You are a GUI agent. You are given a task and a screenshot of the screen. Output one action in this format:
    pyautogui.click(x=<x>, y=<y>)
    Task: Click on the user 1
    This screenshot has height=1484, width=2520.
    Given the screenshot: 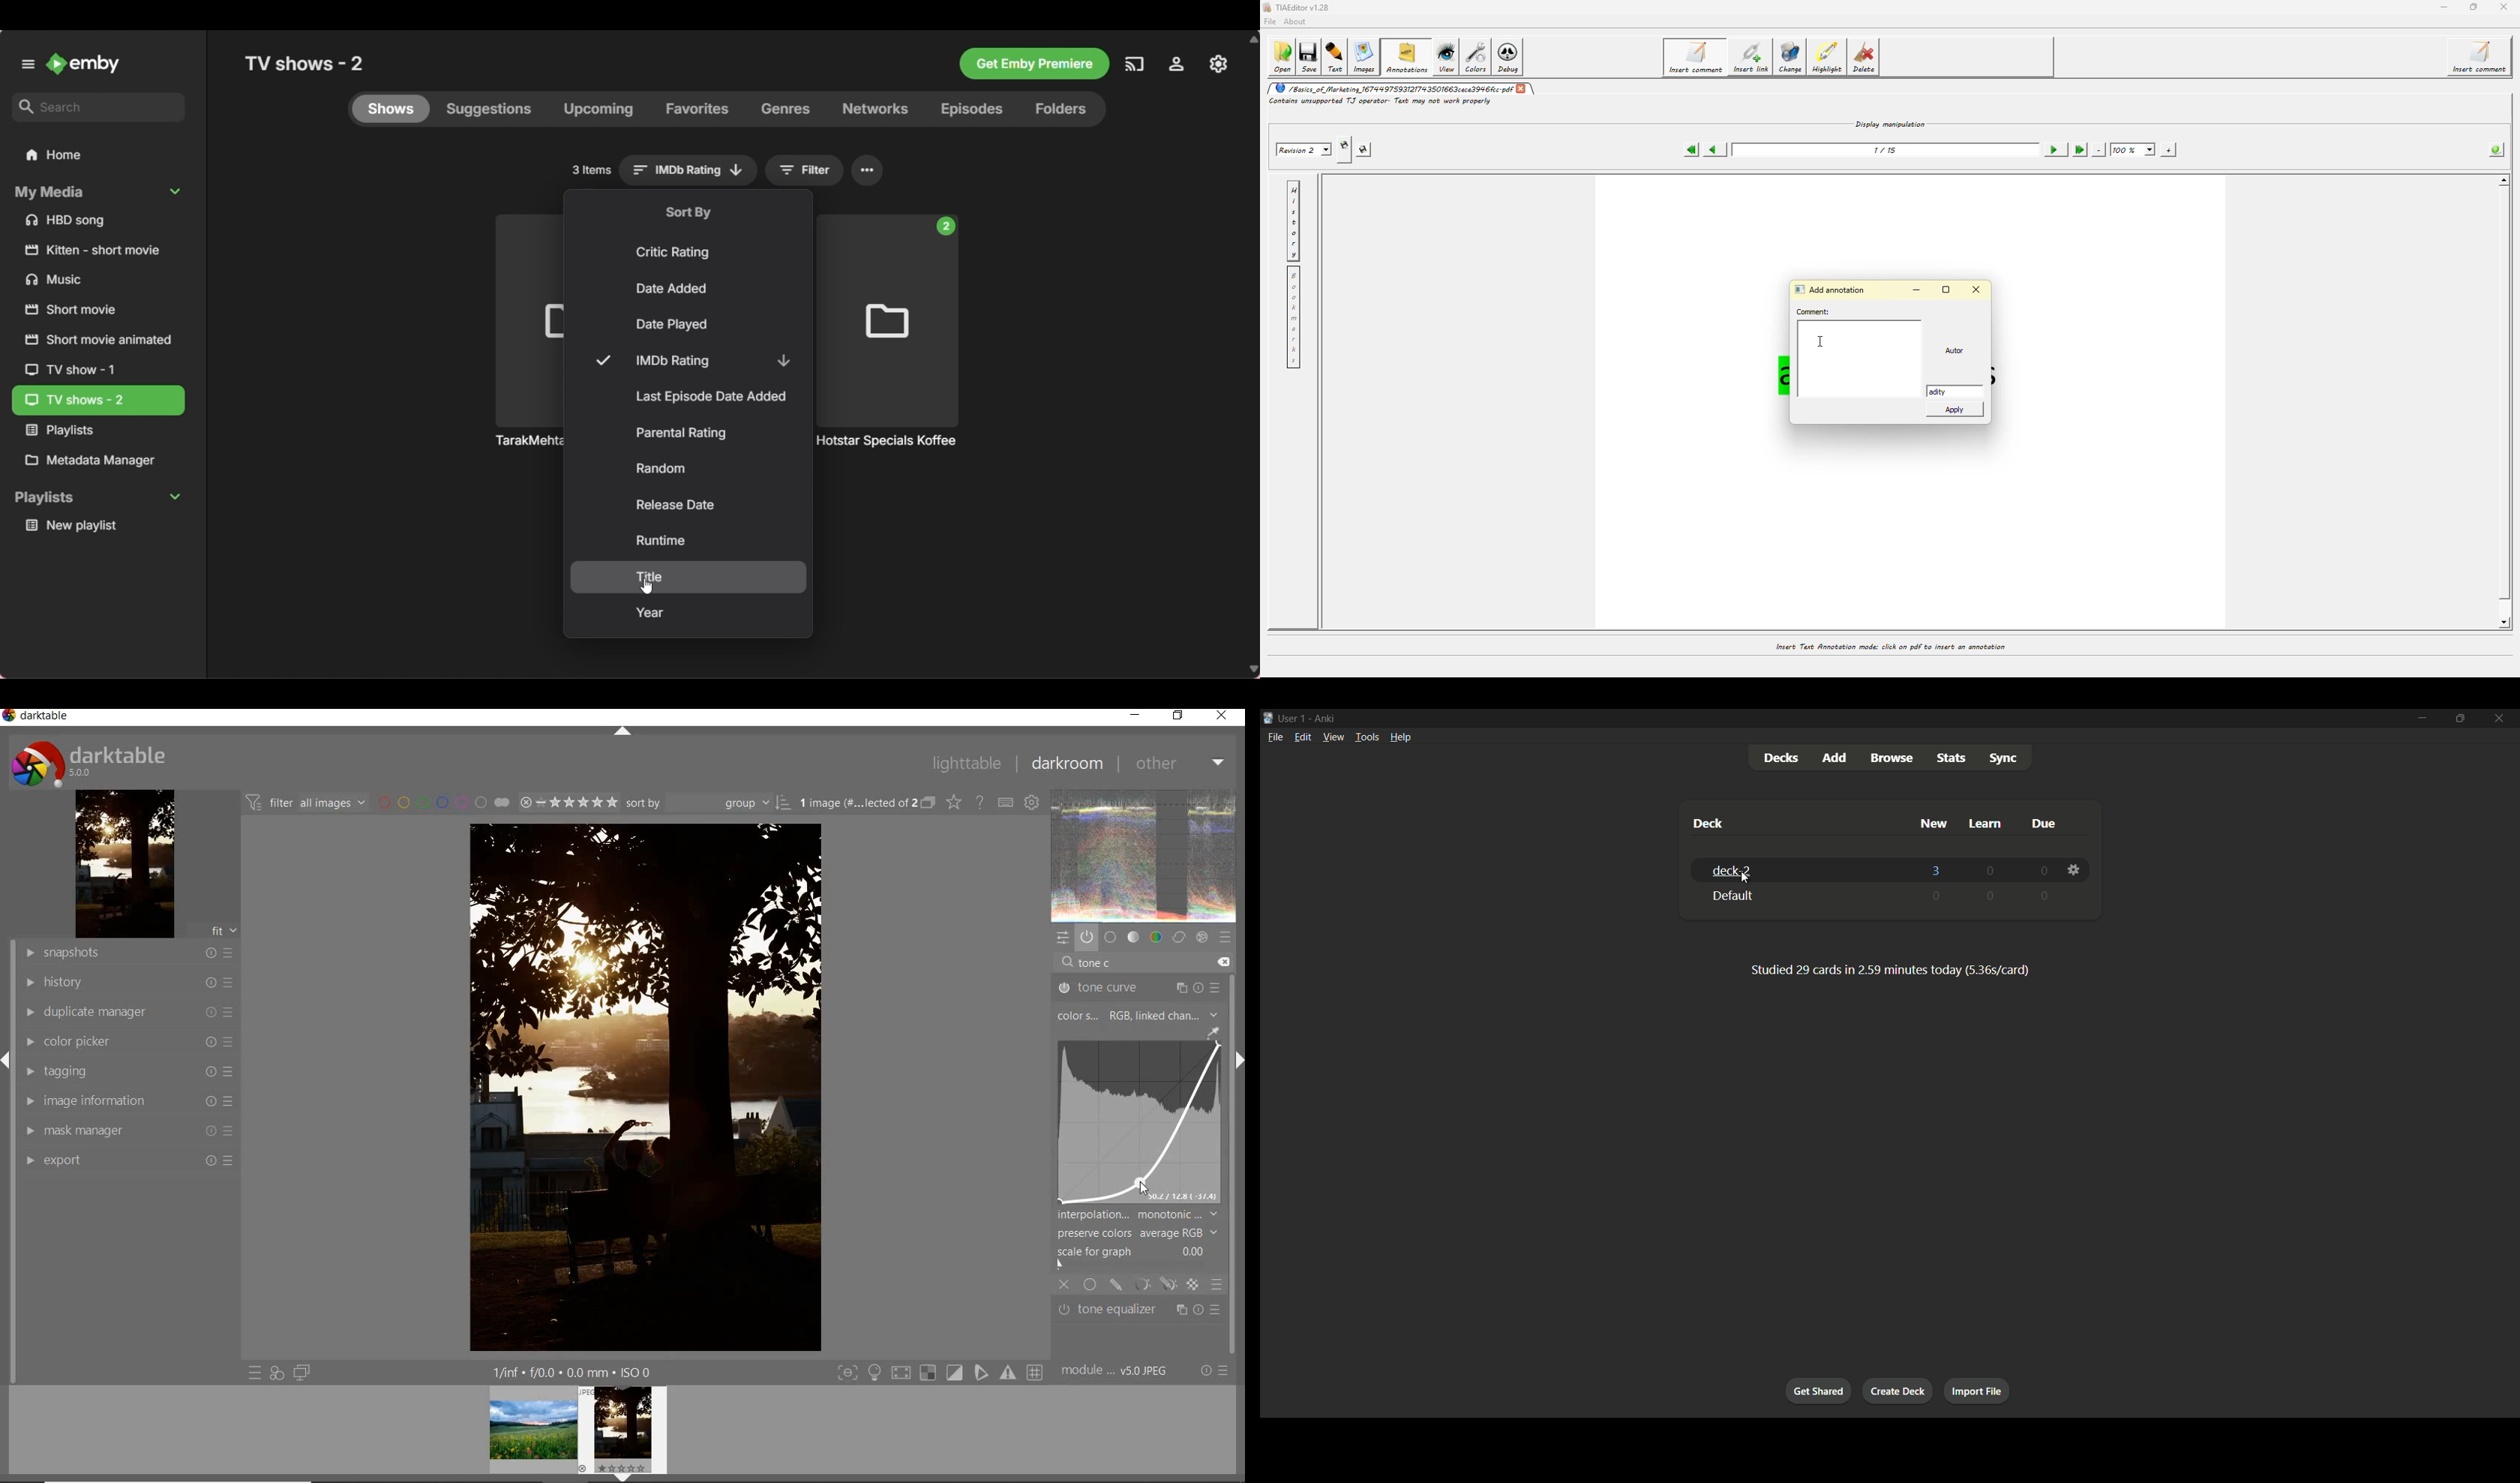 What is the action you would take?
    pyautogui.click(x=1293, y=719)
    